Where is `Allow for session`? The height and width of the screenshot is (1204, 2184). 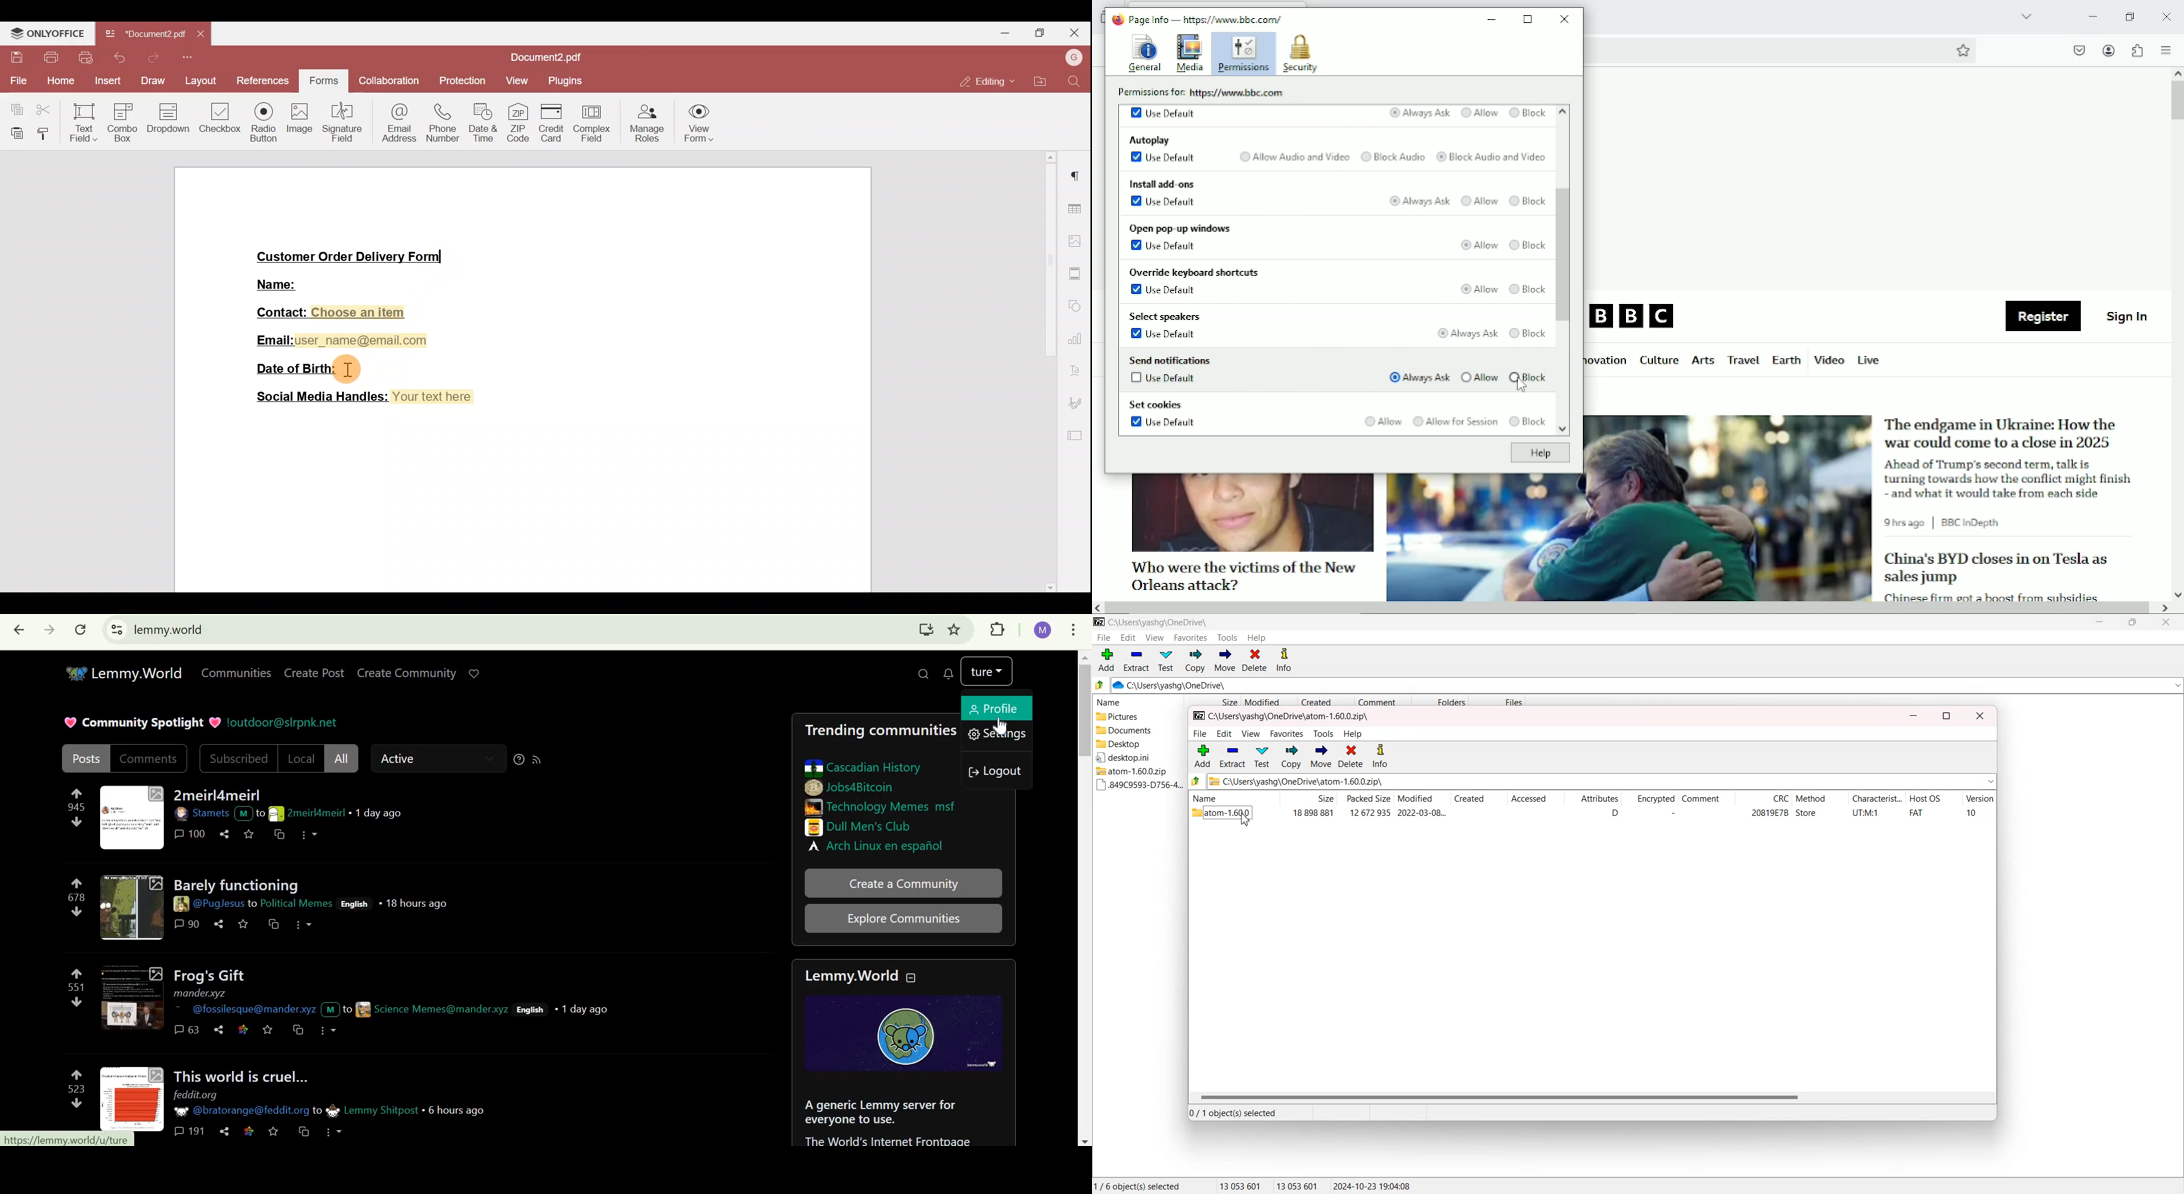
Allow for session is located at coordinates (1454, 422).